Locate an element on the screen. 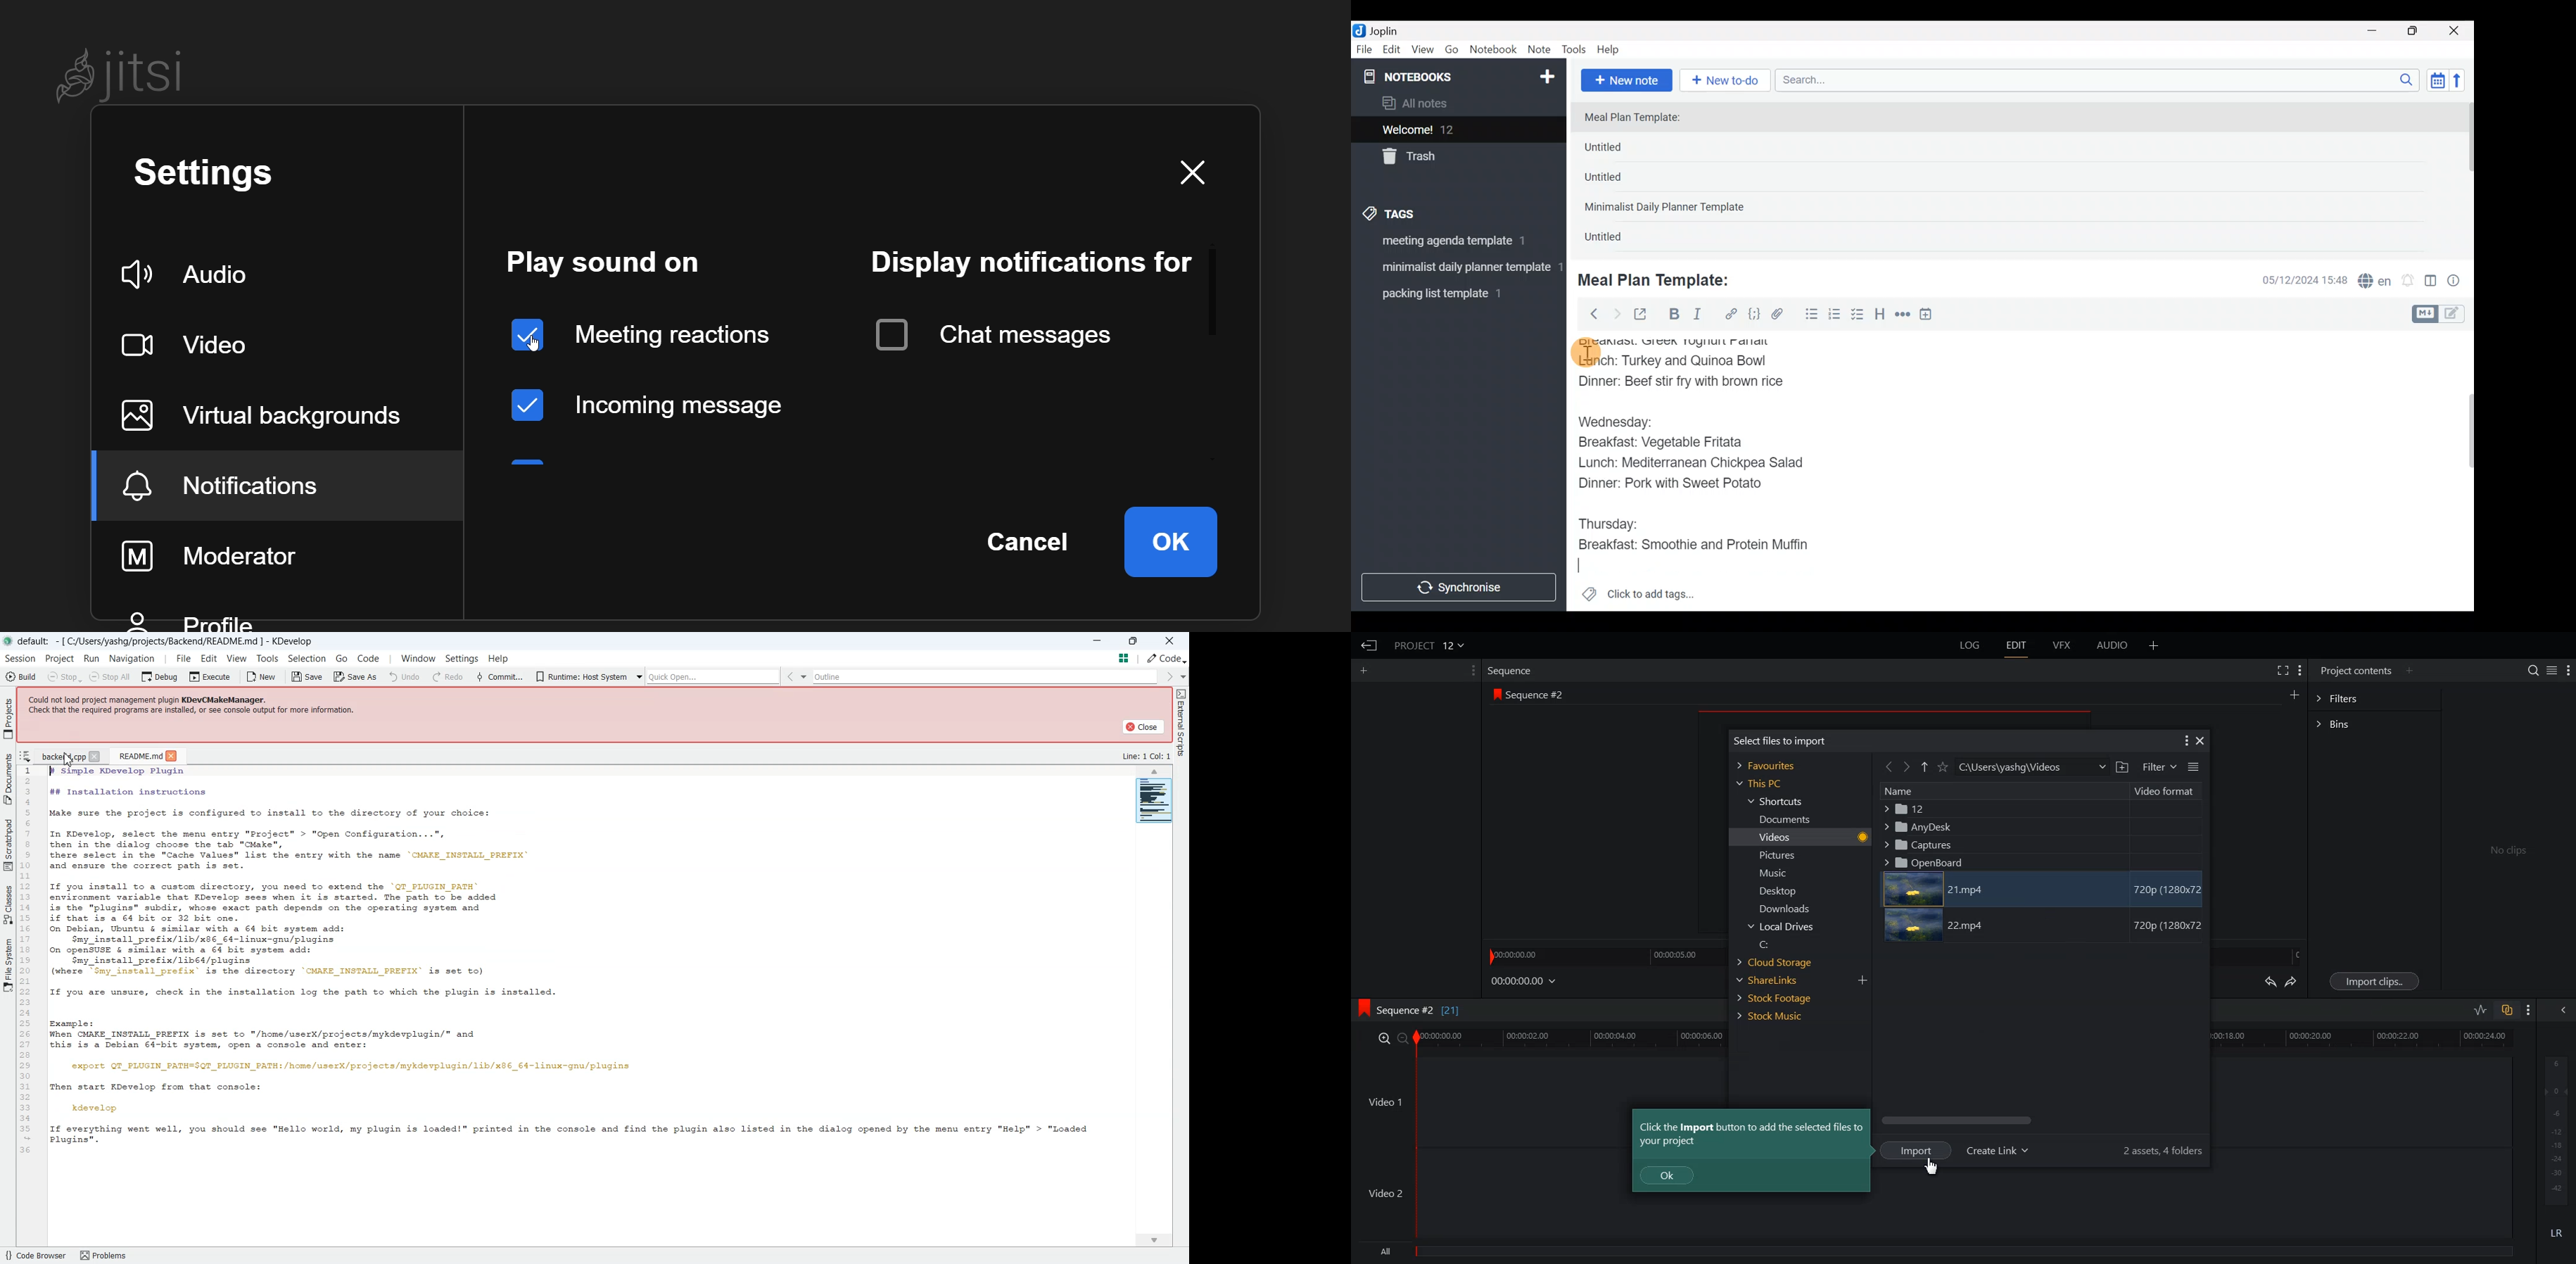  Go Forwards is located at coordinates (1907, 767).